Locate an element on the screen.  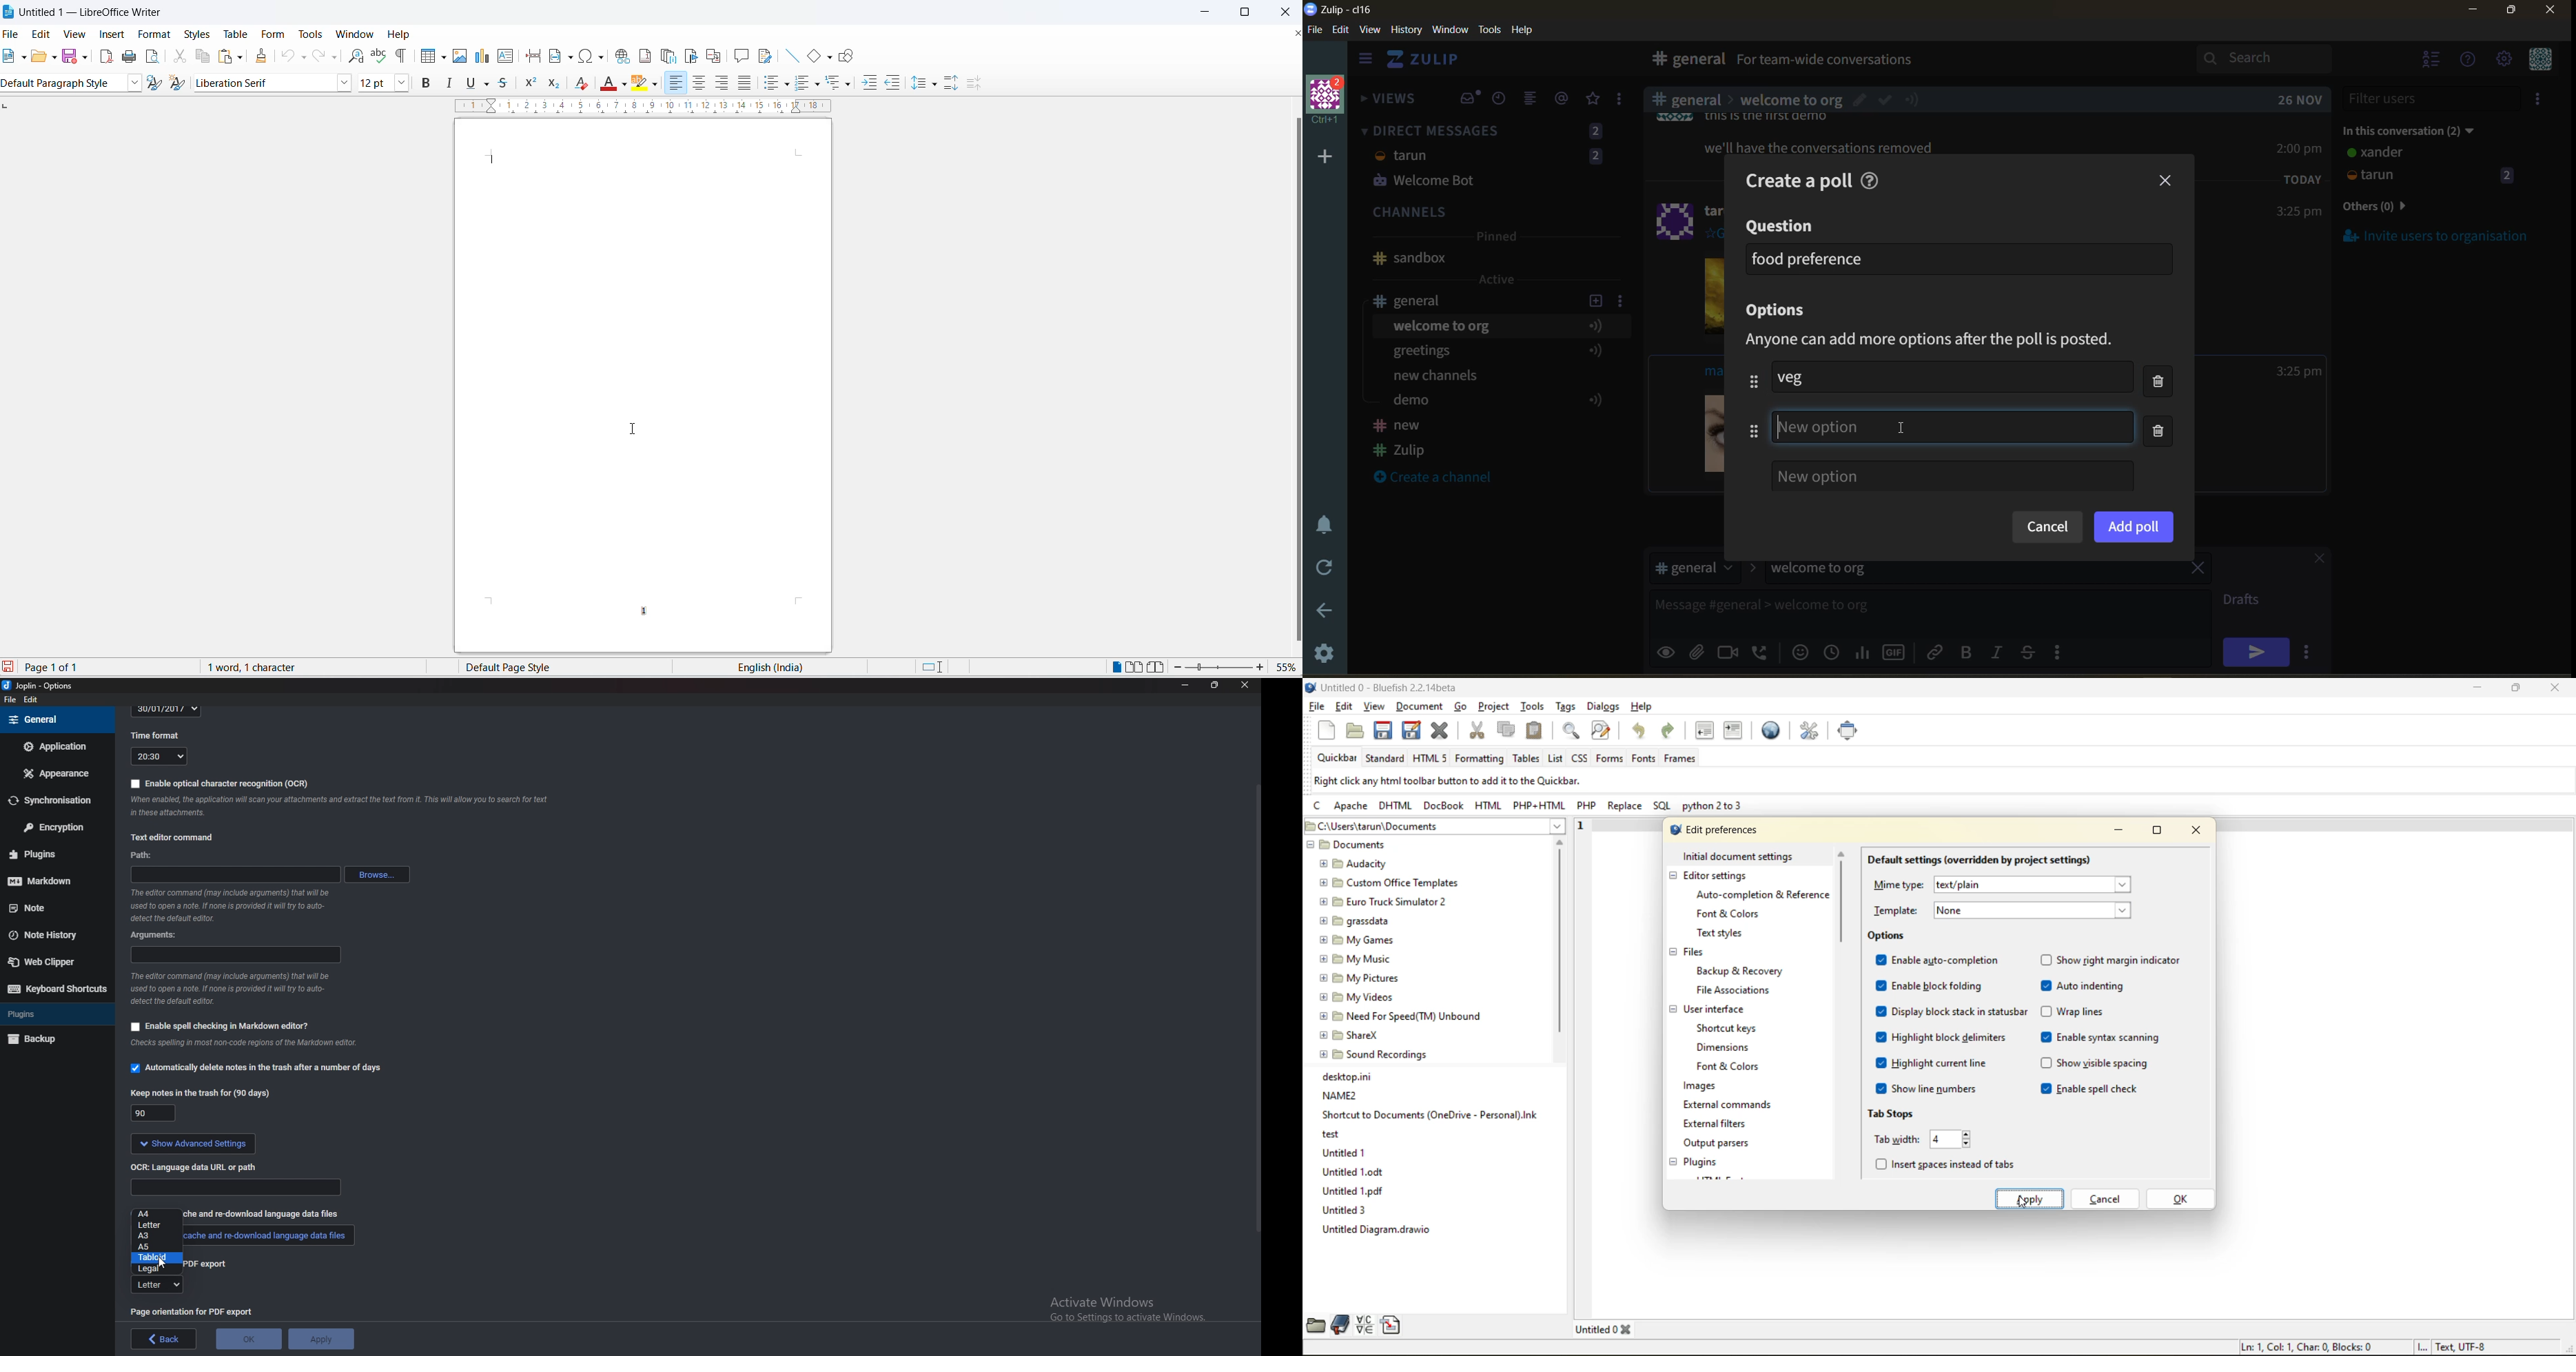
fill color options is located at coordinates (625, 84).